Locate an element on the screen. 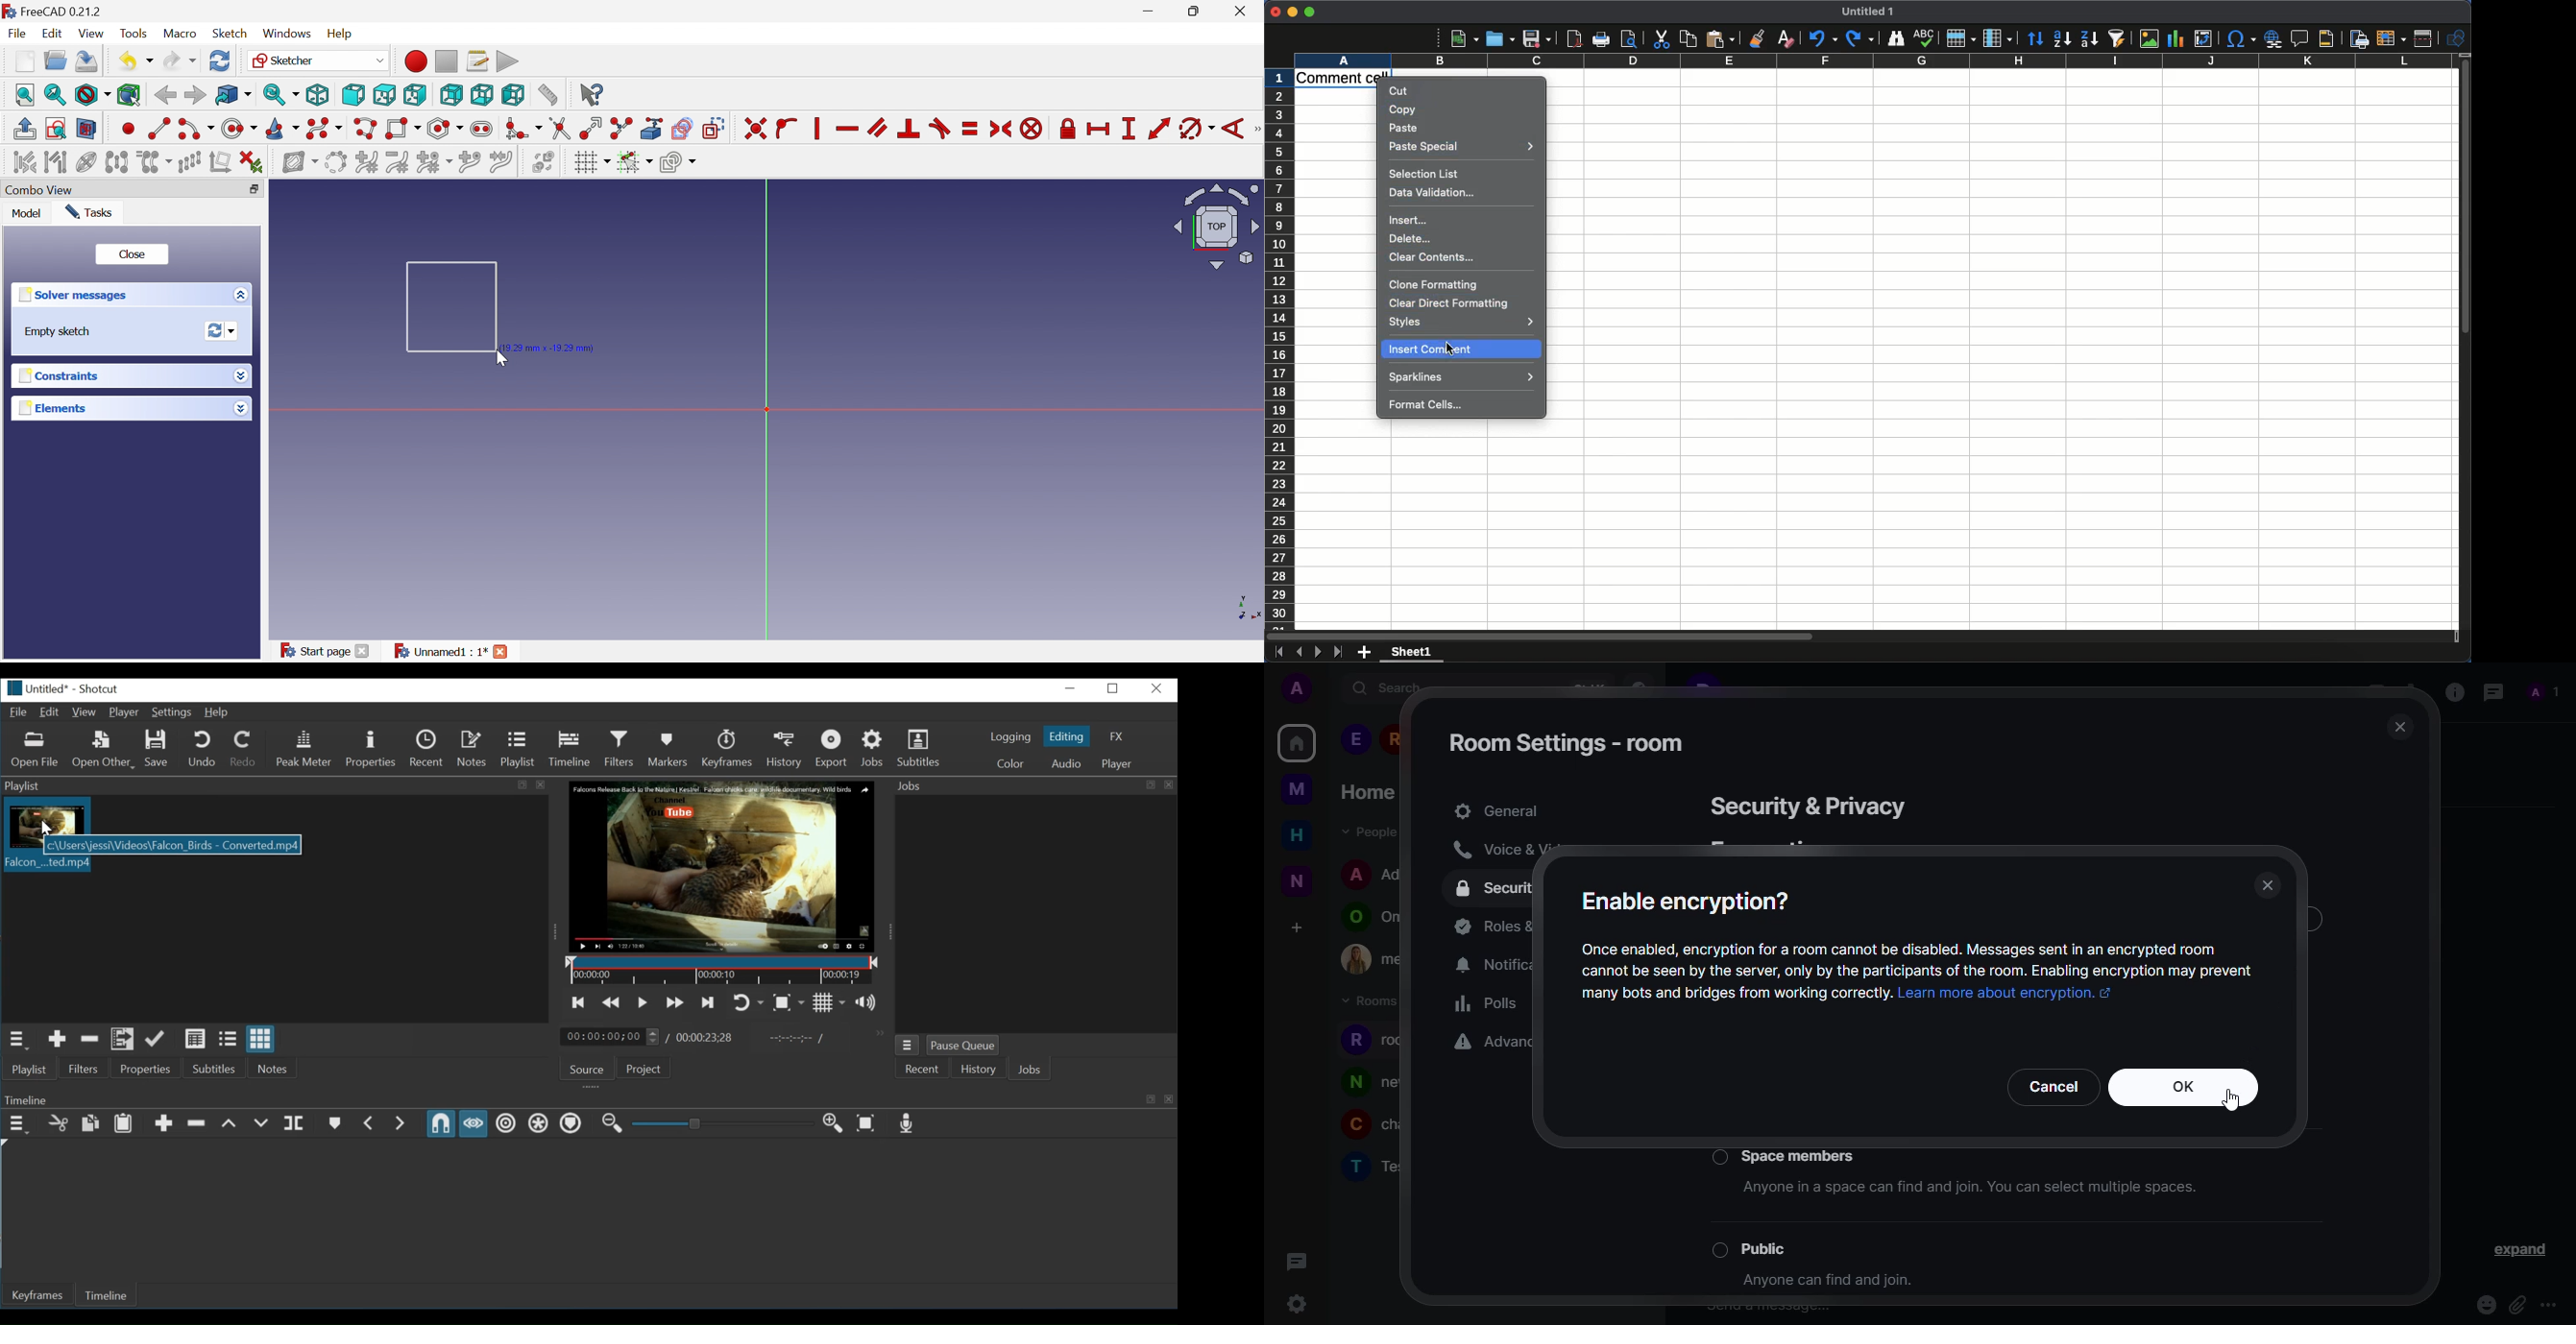  Rear is located at coordinates (451, 95).